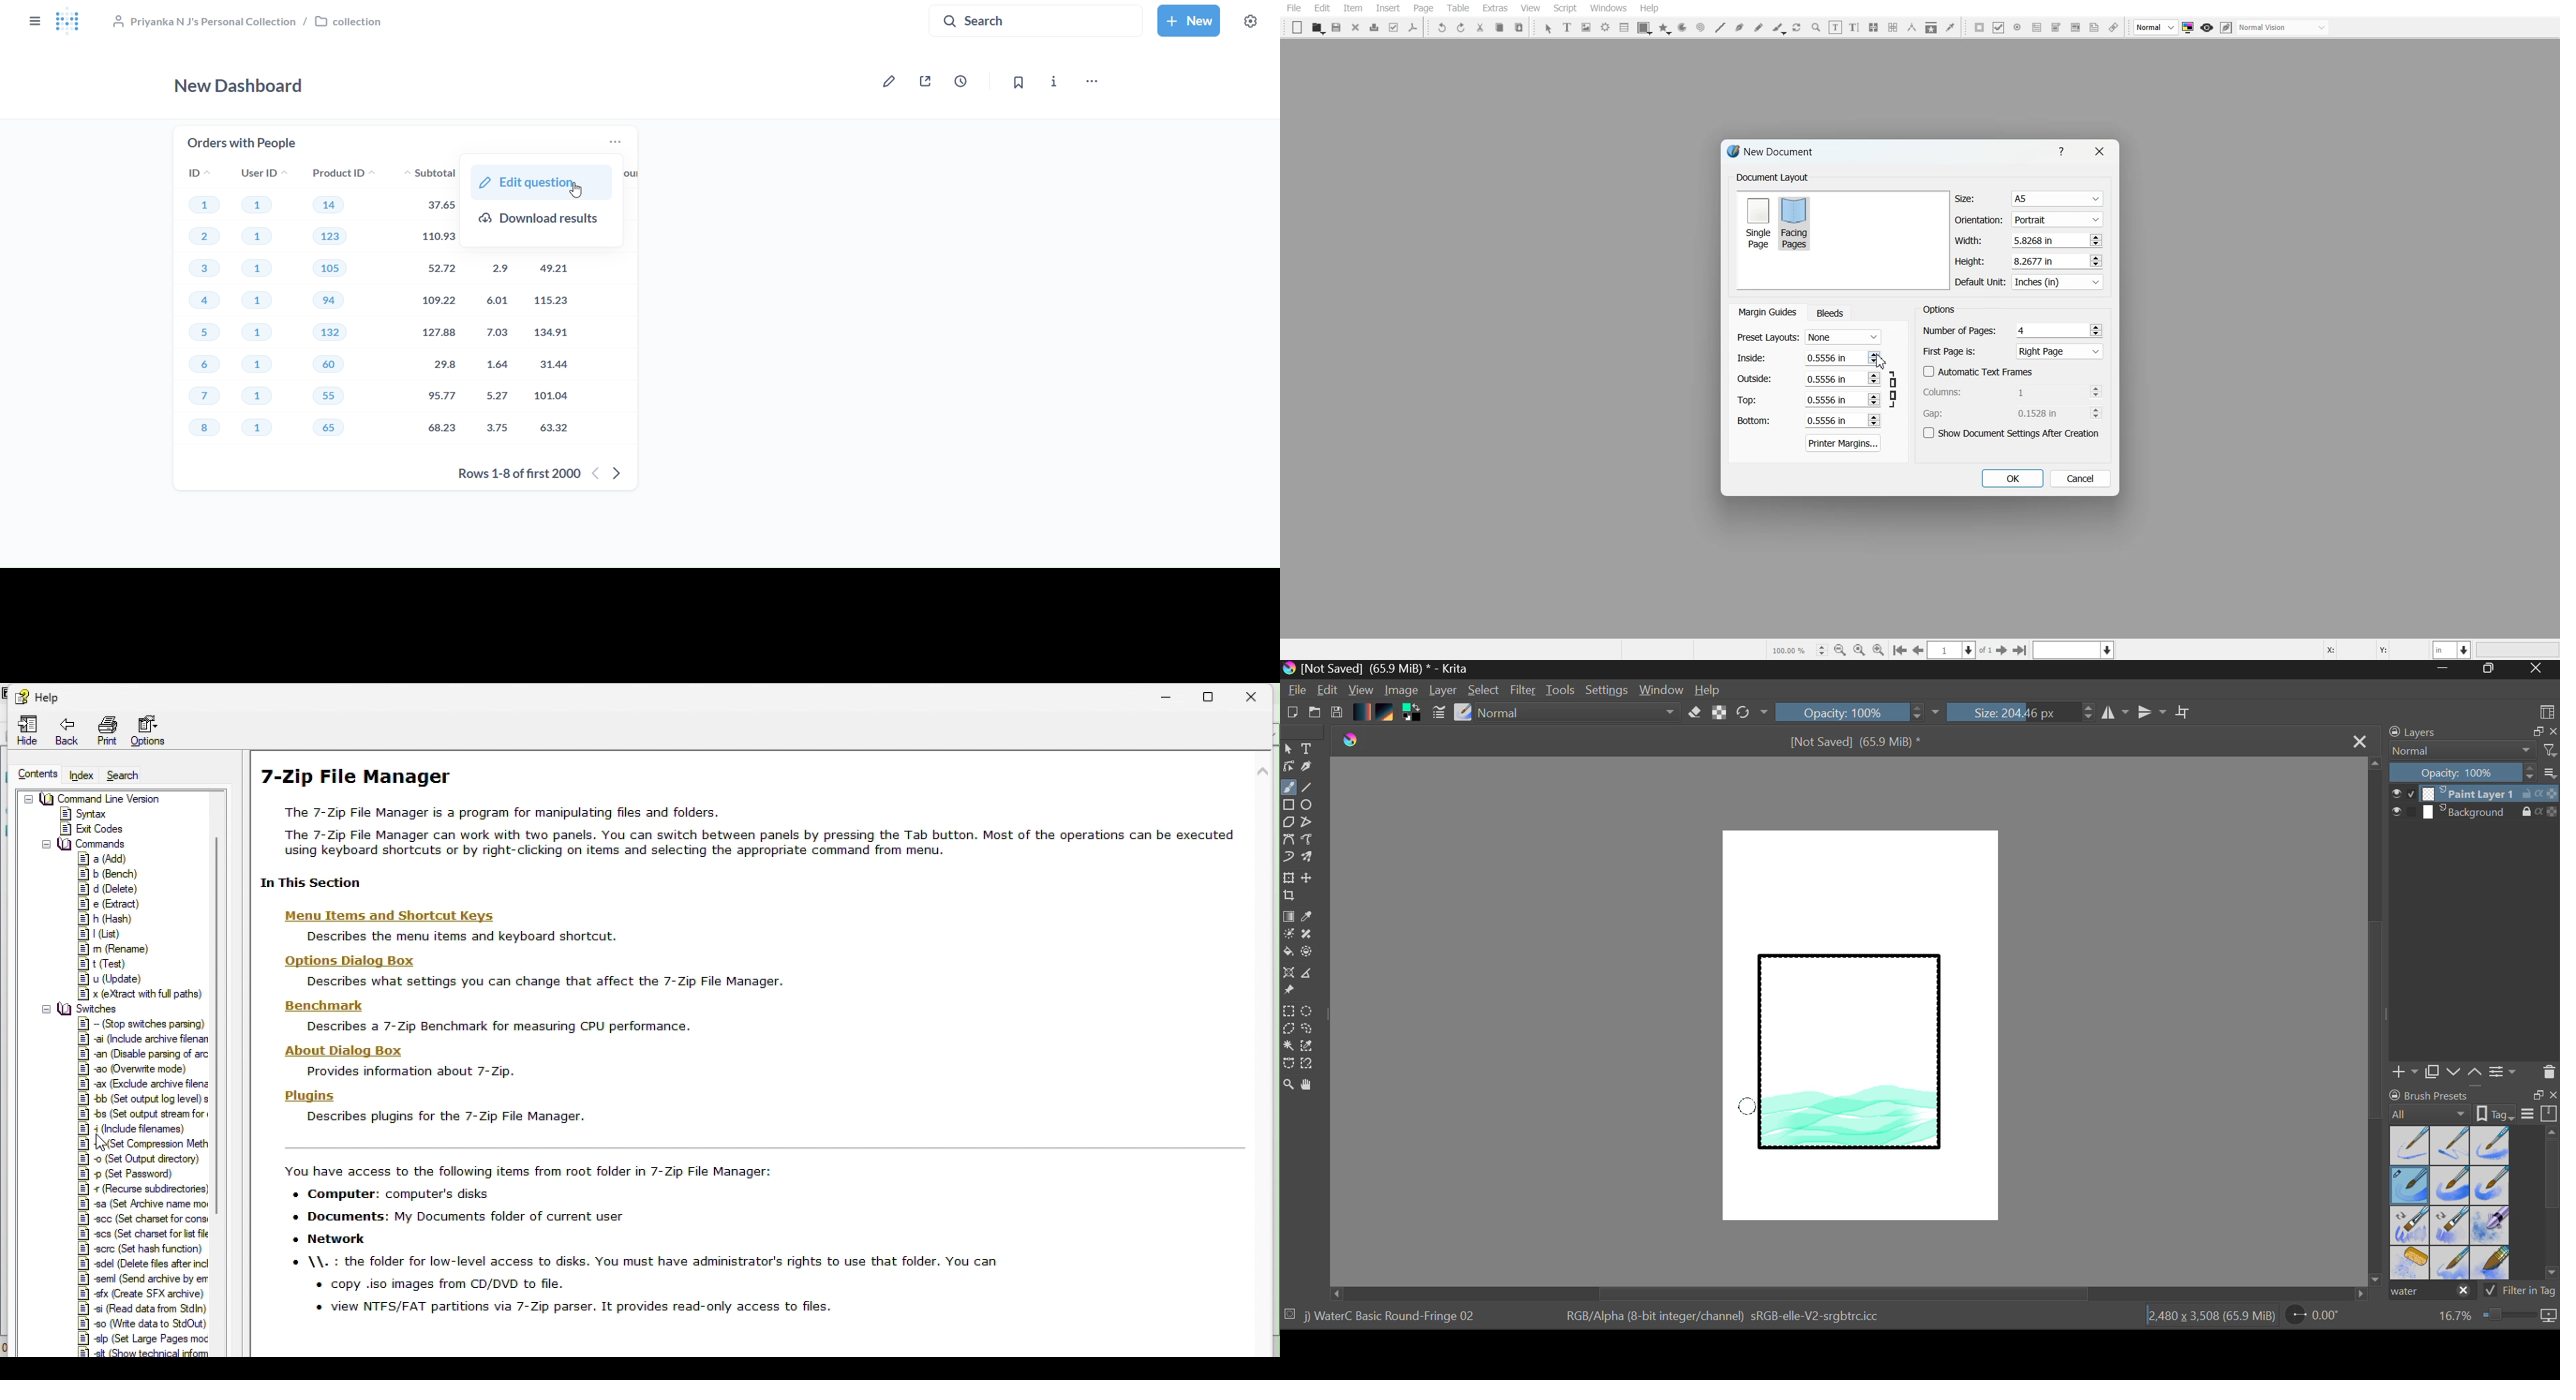 The width and height of the screenshot is (2576, 1400). I want to click on Printer Margins, so click(1844, 443).